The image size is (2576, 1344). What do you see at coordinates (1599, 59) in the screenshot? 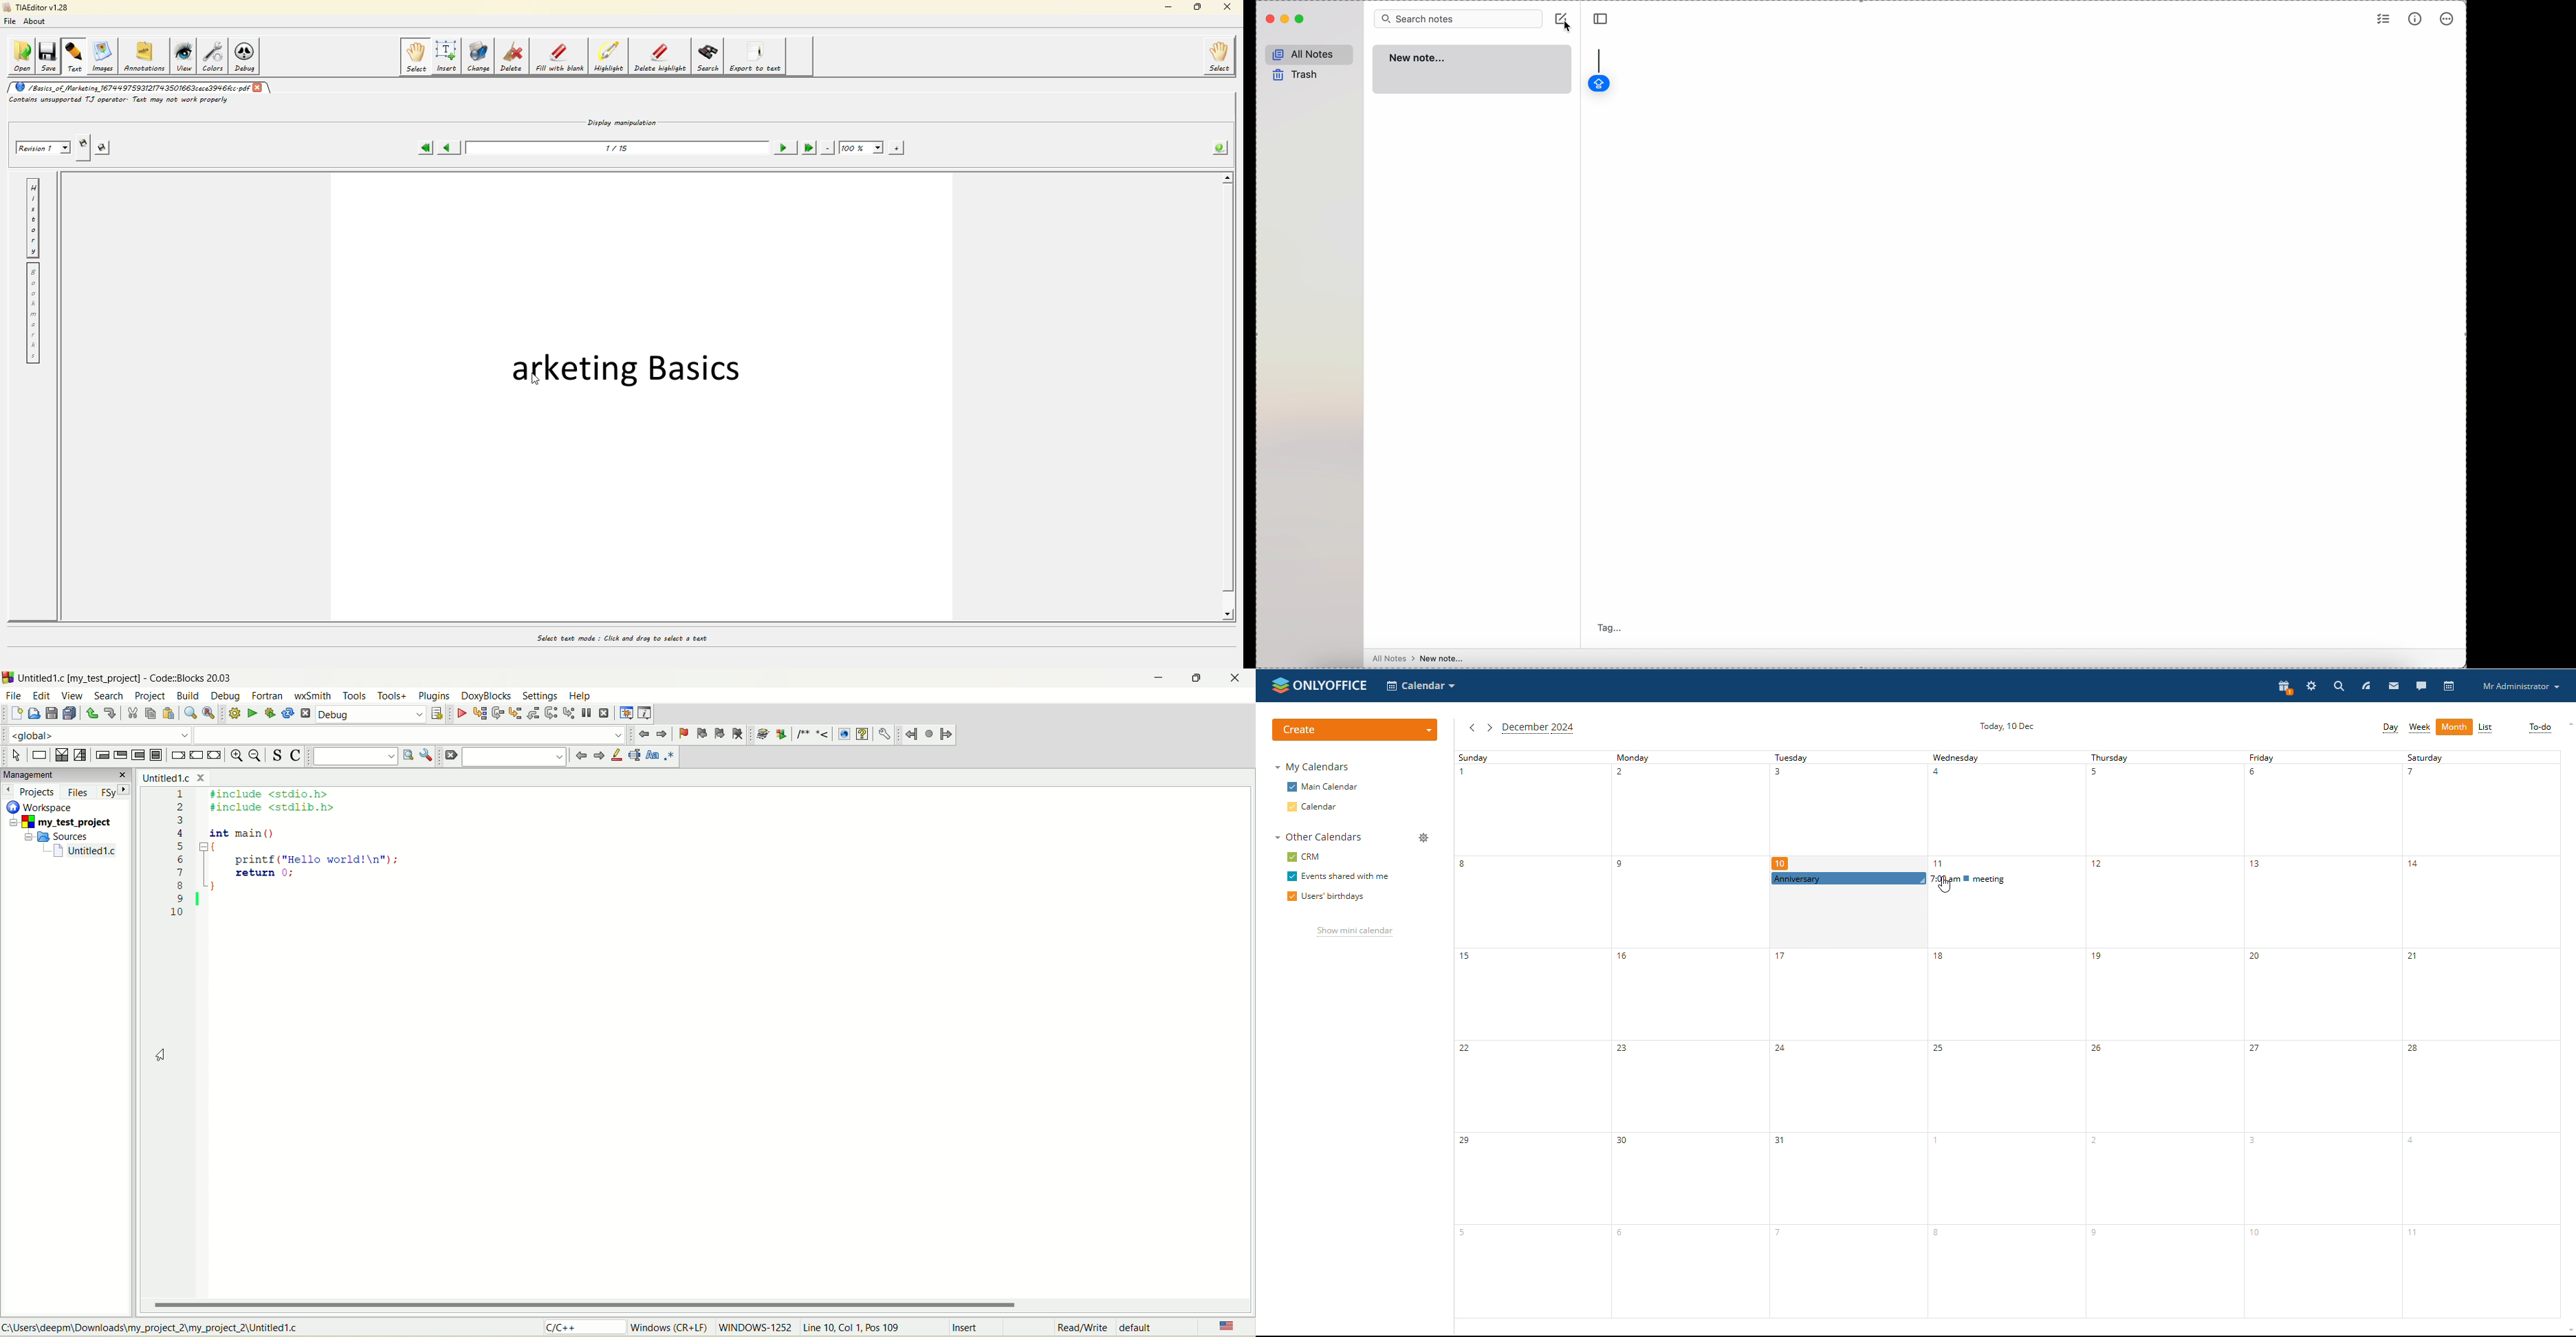
I see `typing cursor` at bounding box center [1599, 59].